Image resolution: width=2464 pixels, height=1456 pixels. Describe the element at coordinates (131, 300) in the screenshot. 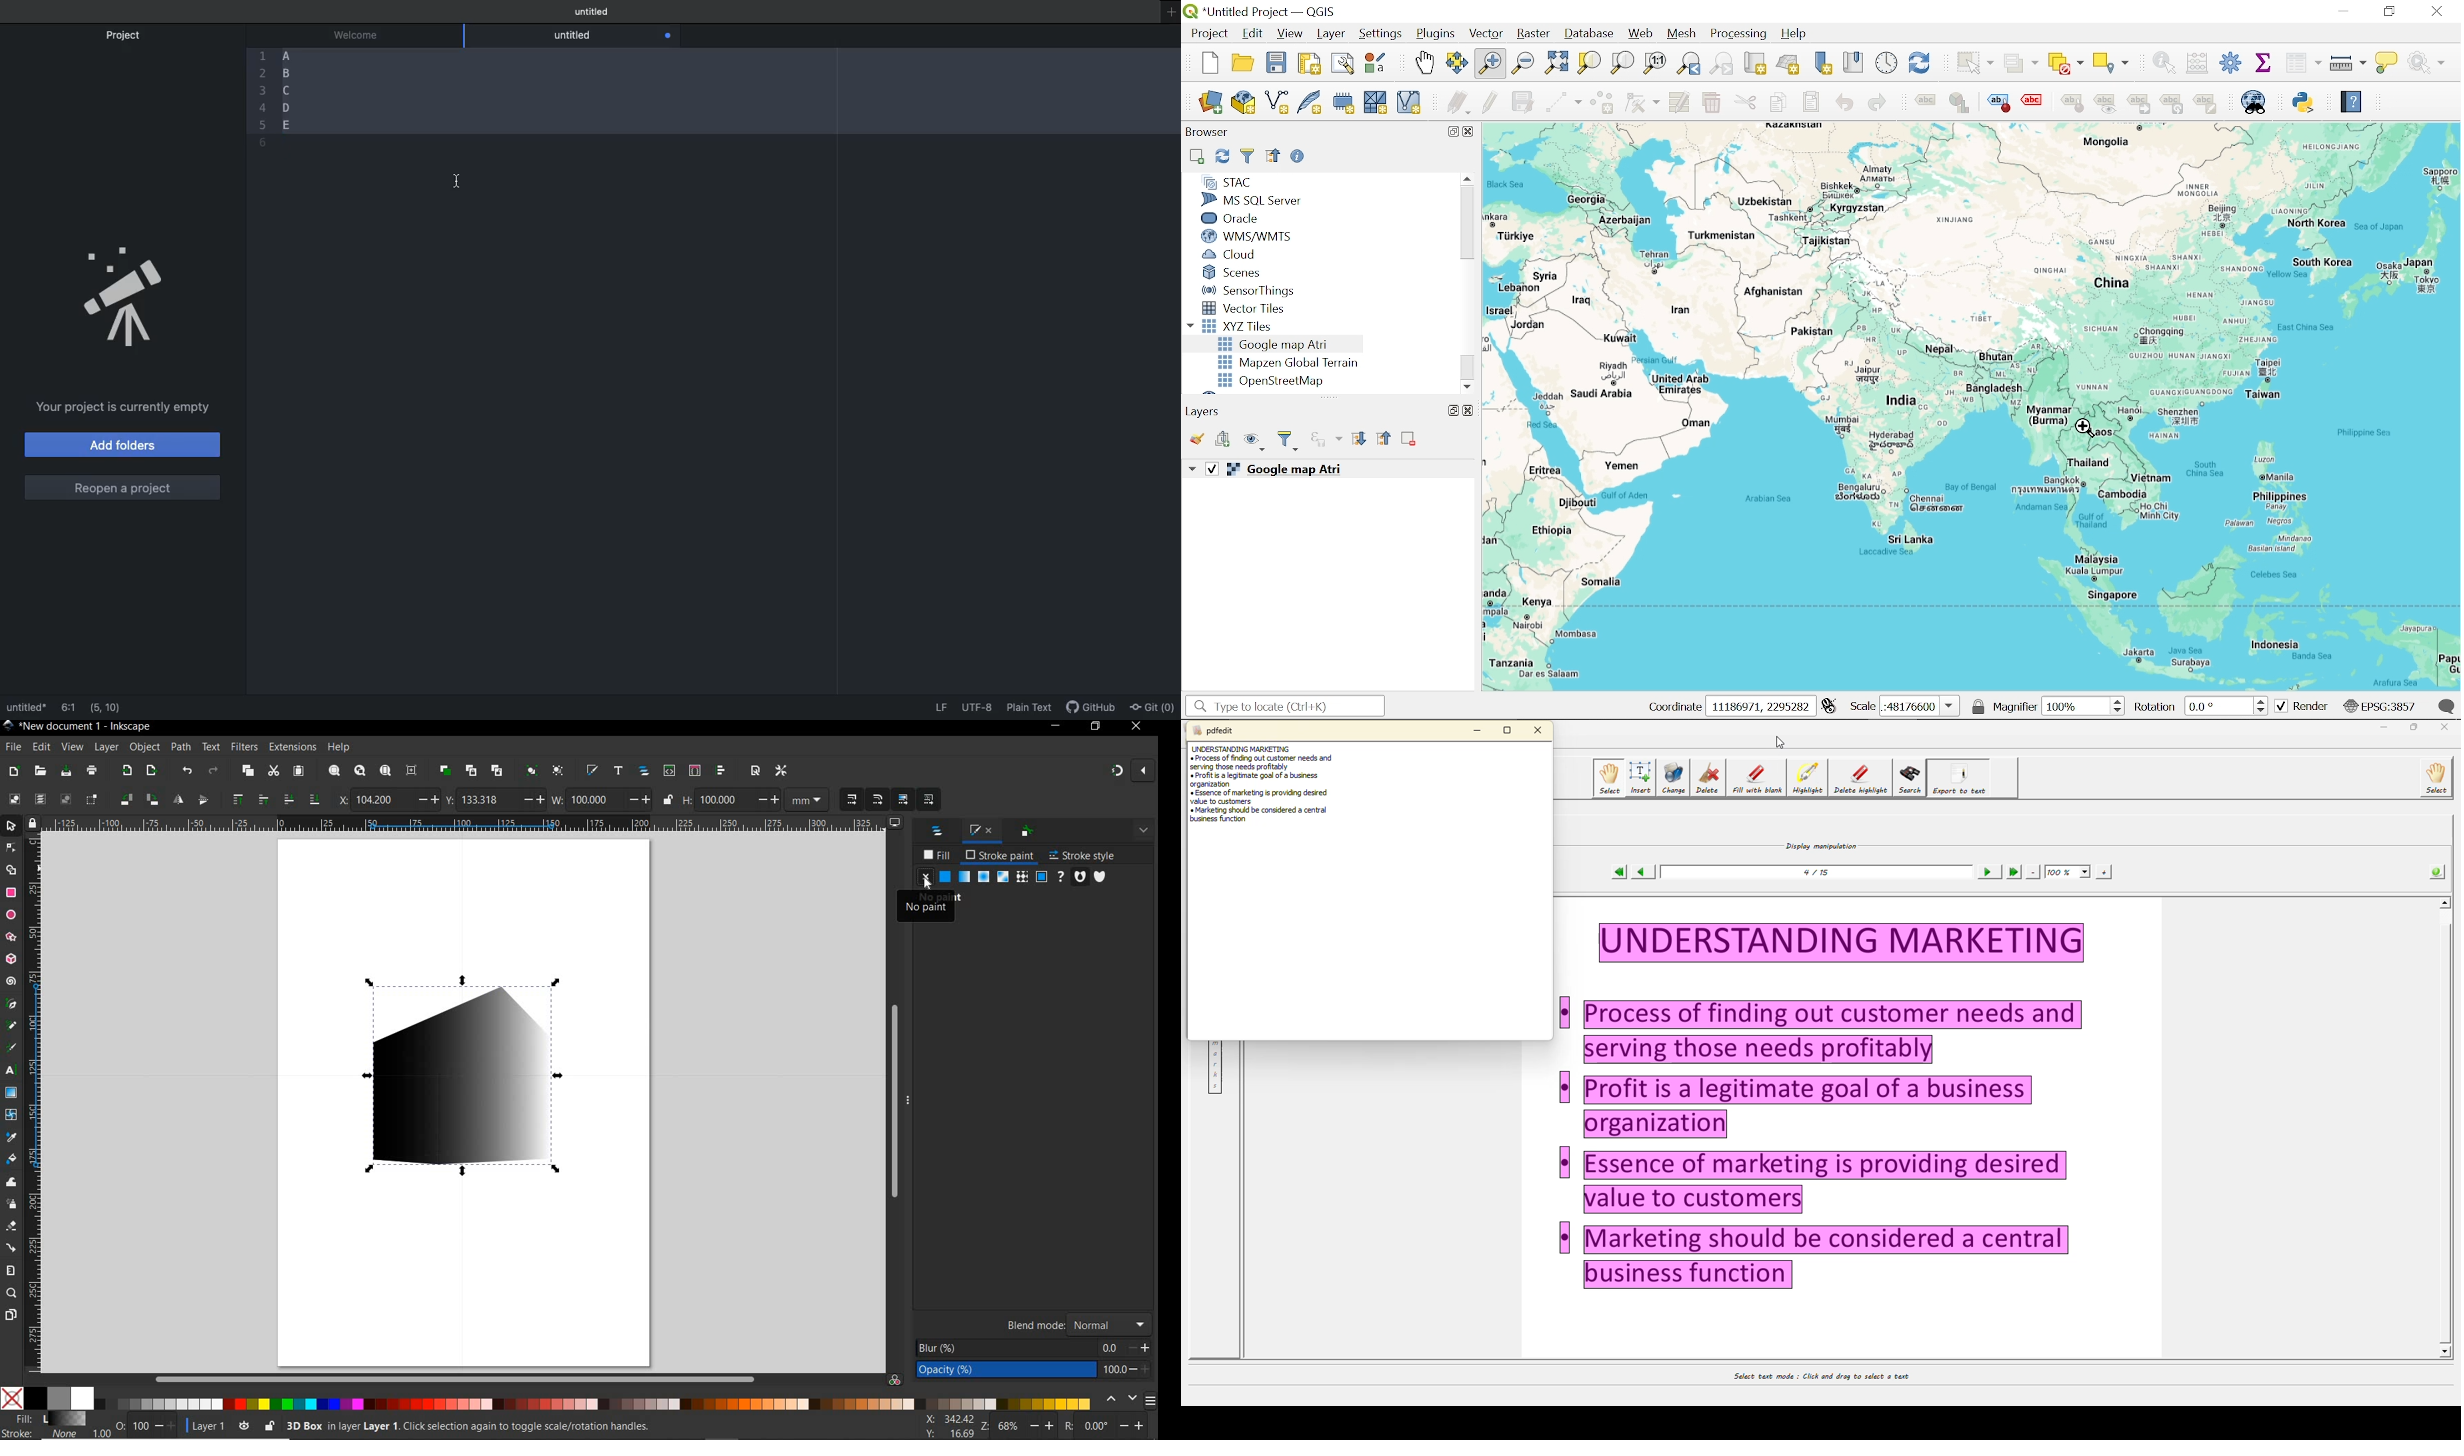

I see `emblem` at that location.